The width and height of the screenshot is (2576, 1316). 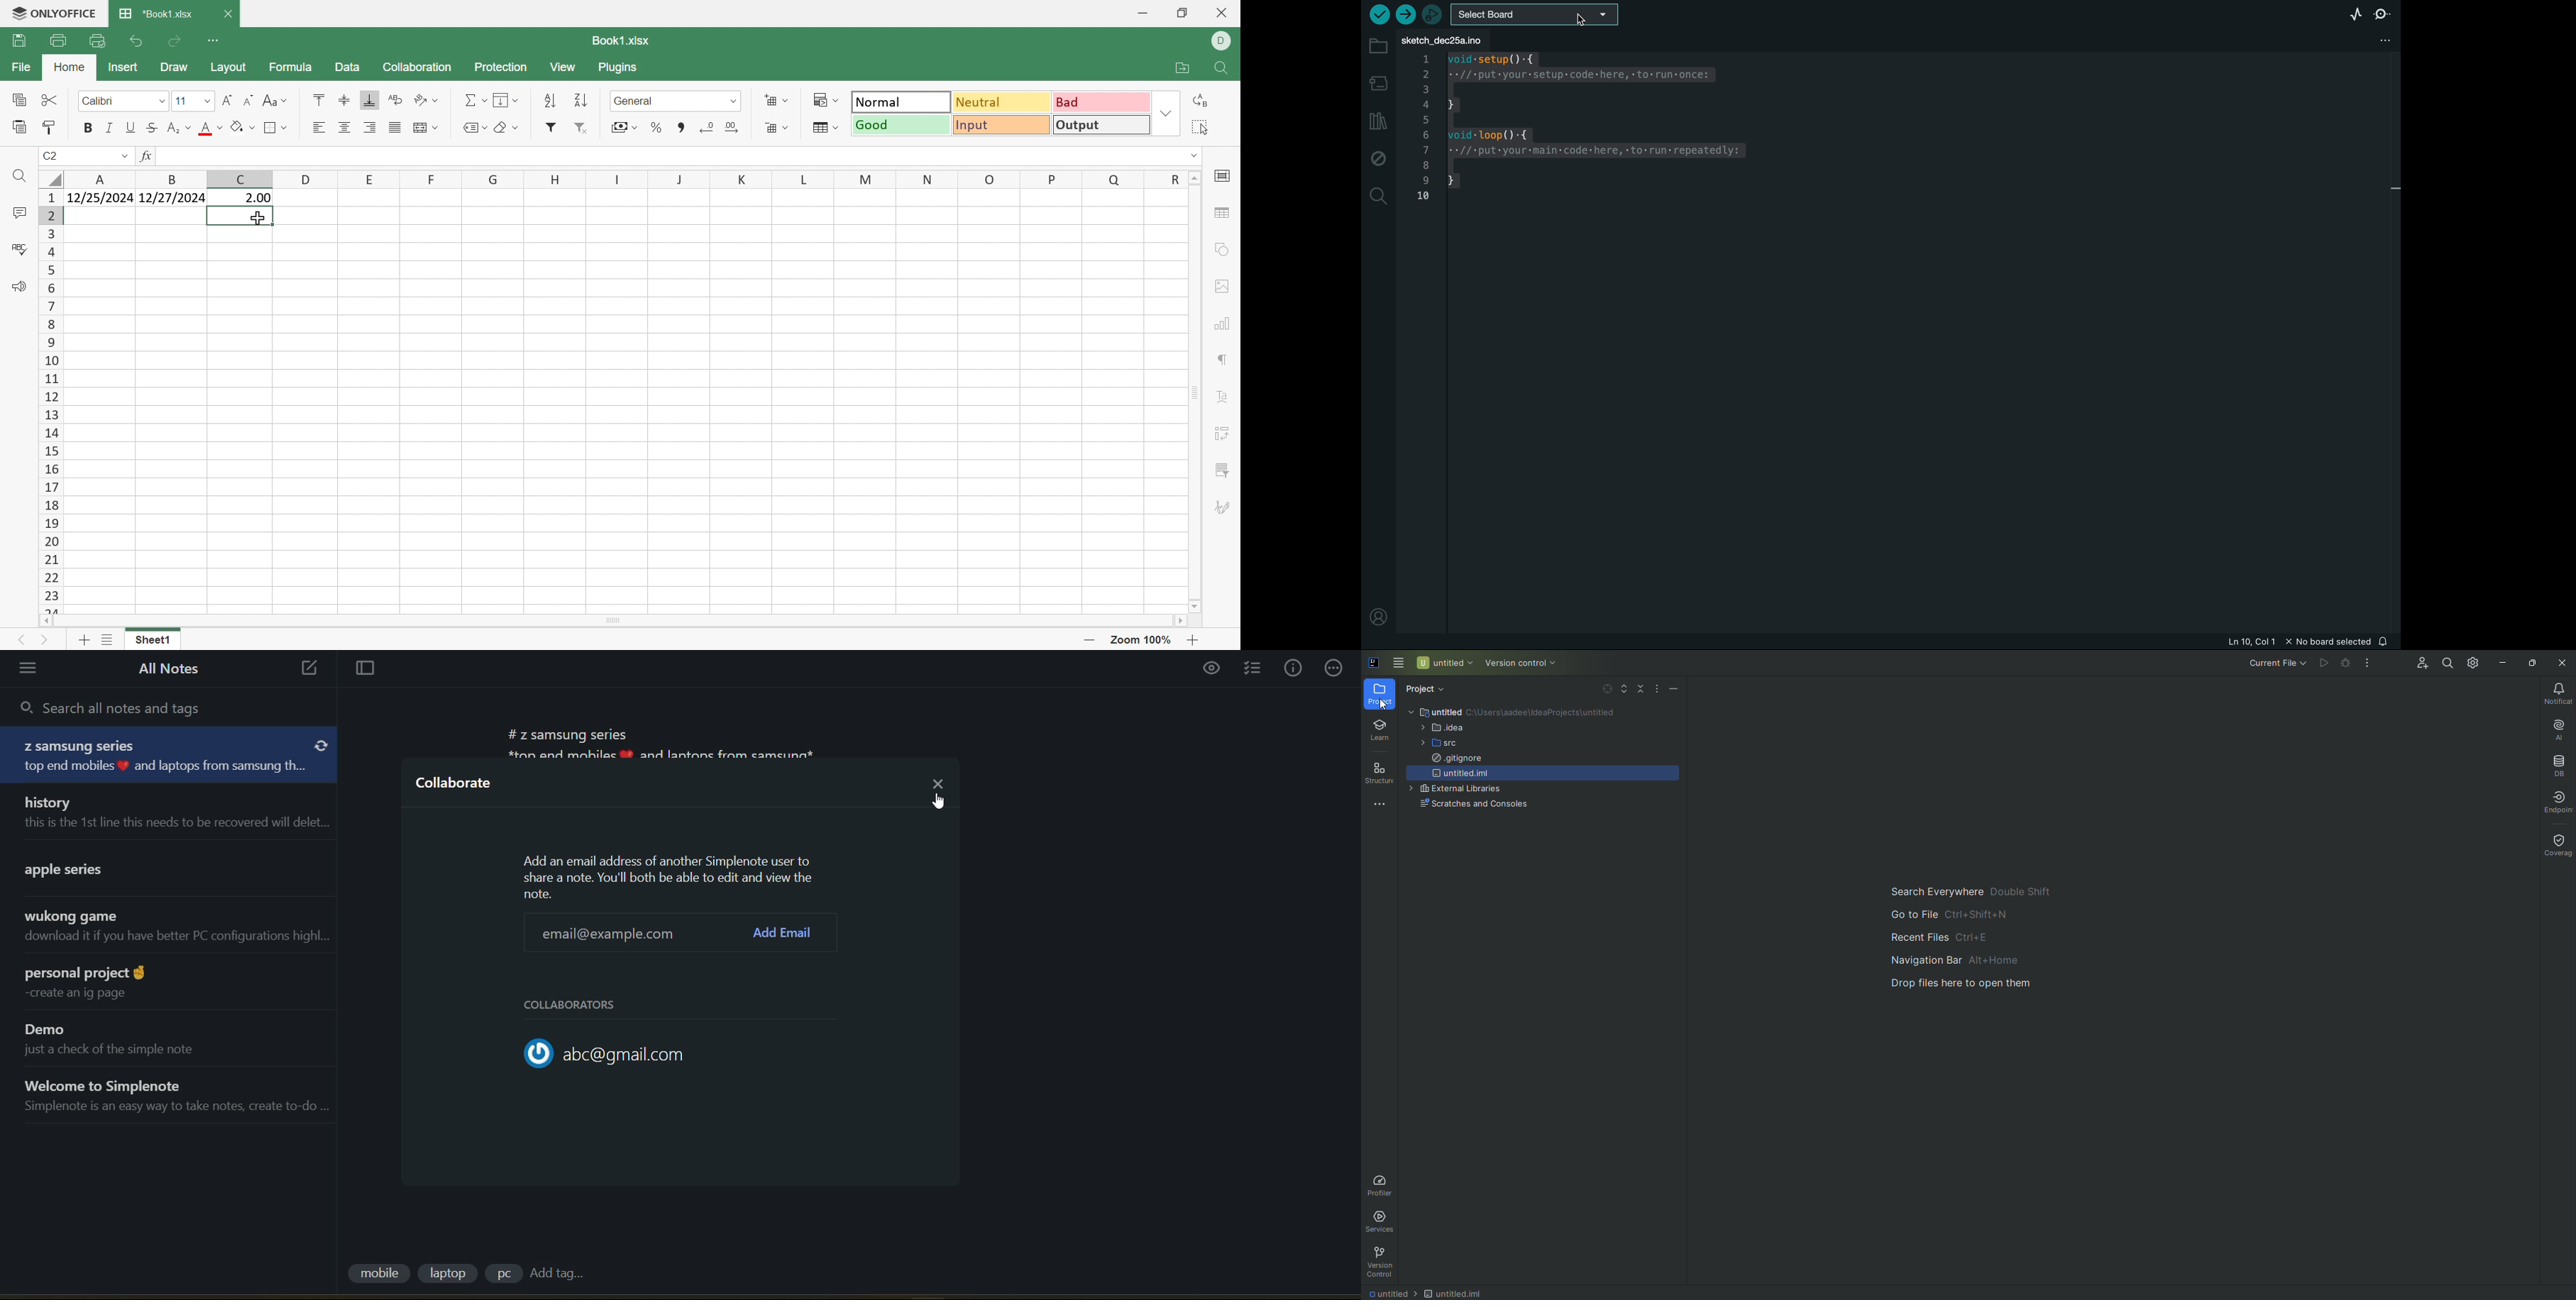 I want to click on serial plotter, so click(x=2354, y=14).